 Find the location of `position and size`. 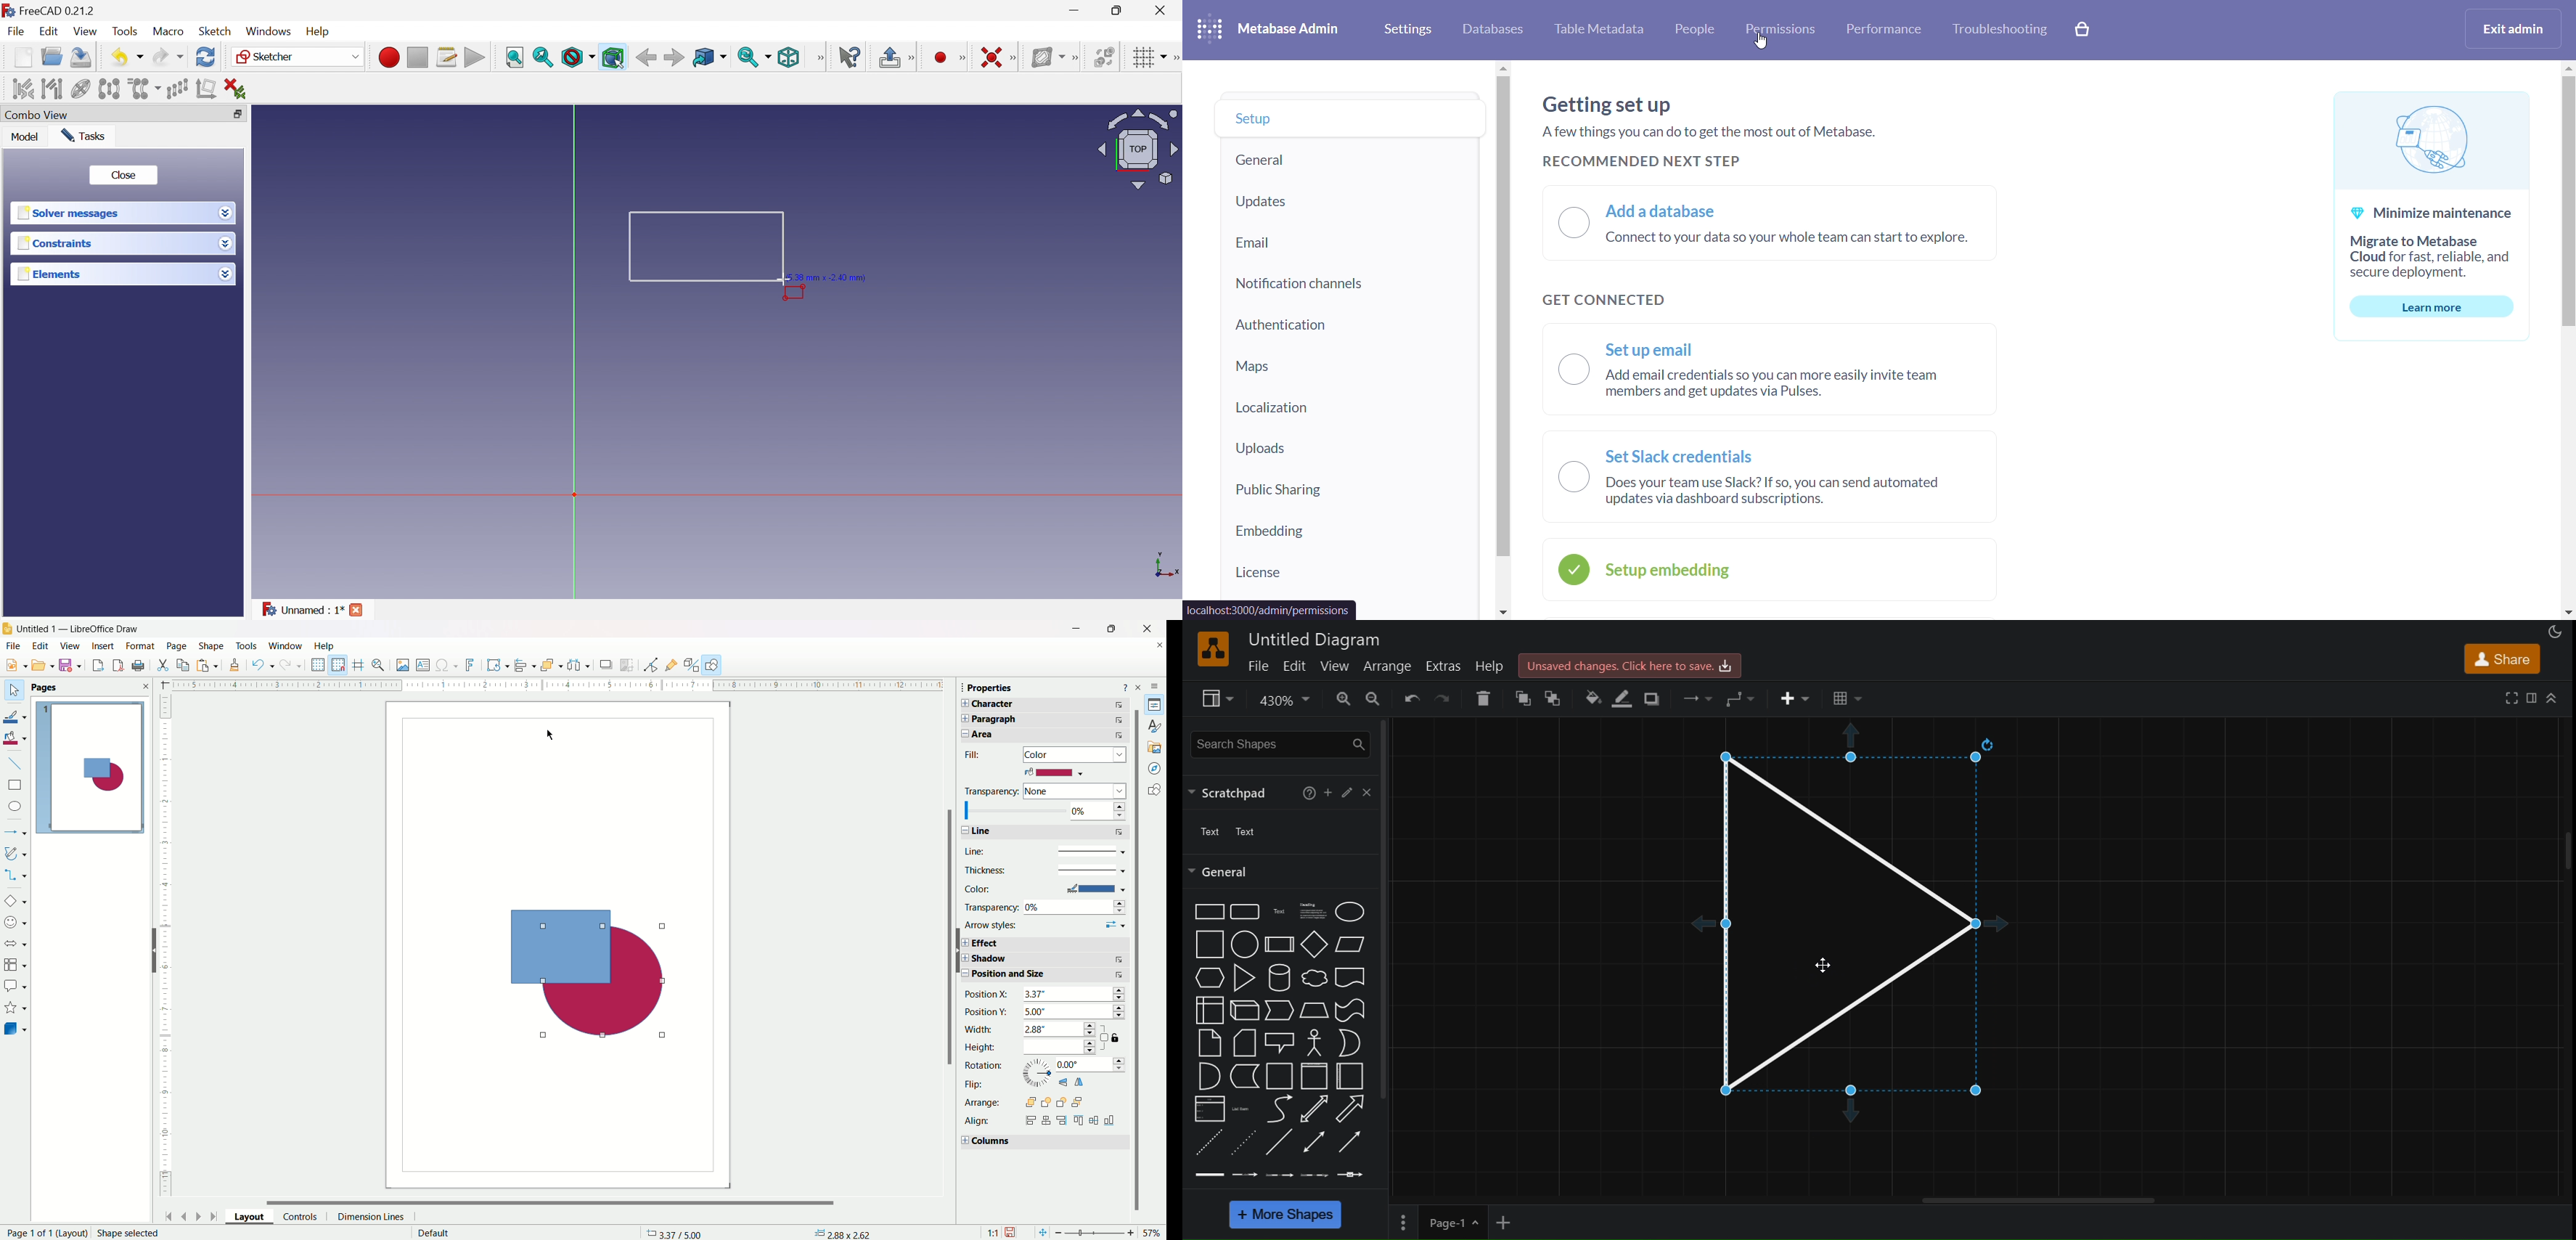

position and size is located at coordinates (1045, 977).